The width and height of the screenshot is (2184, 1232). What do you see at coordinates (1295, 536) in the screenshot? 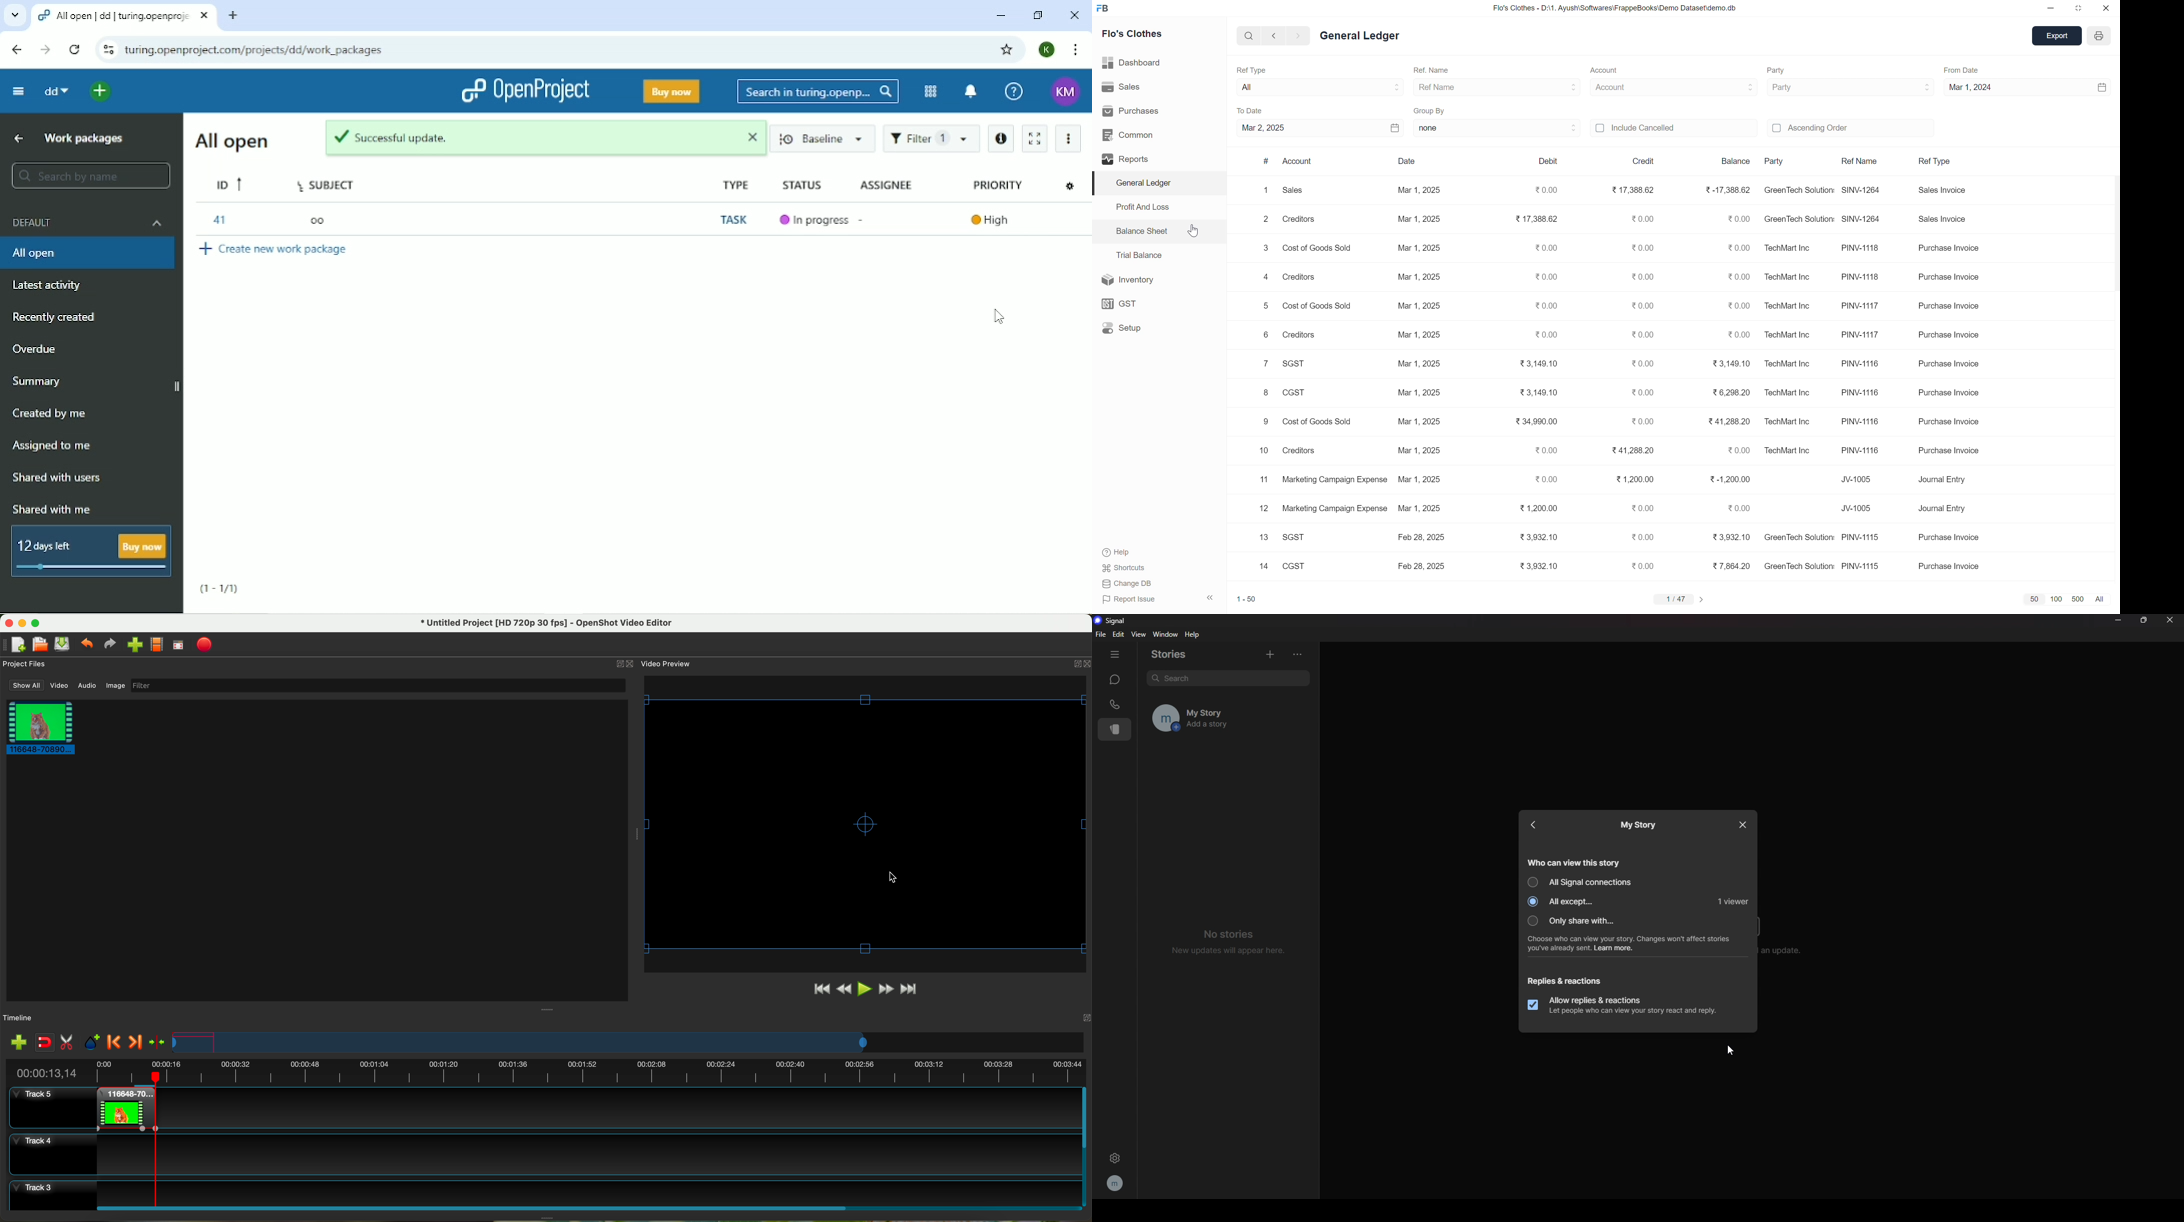
I see `SGST` at bounding box center [1295, 536].